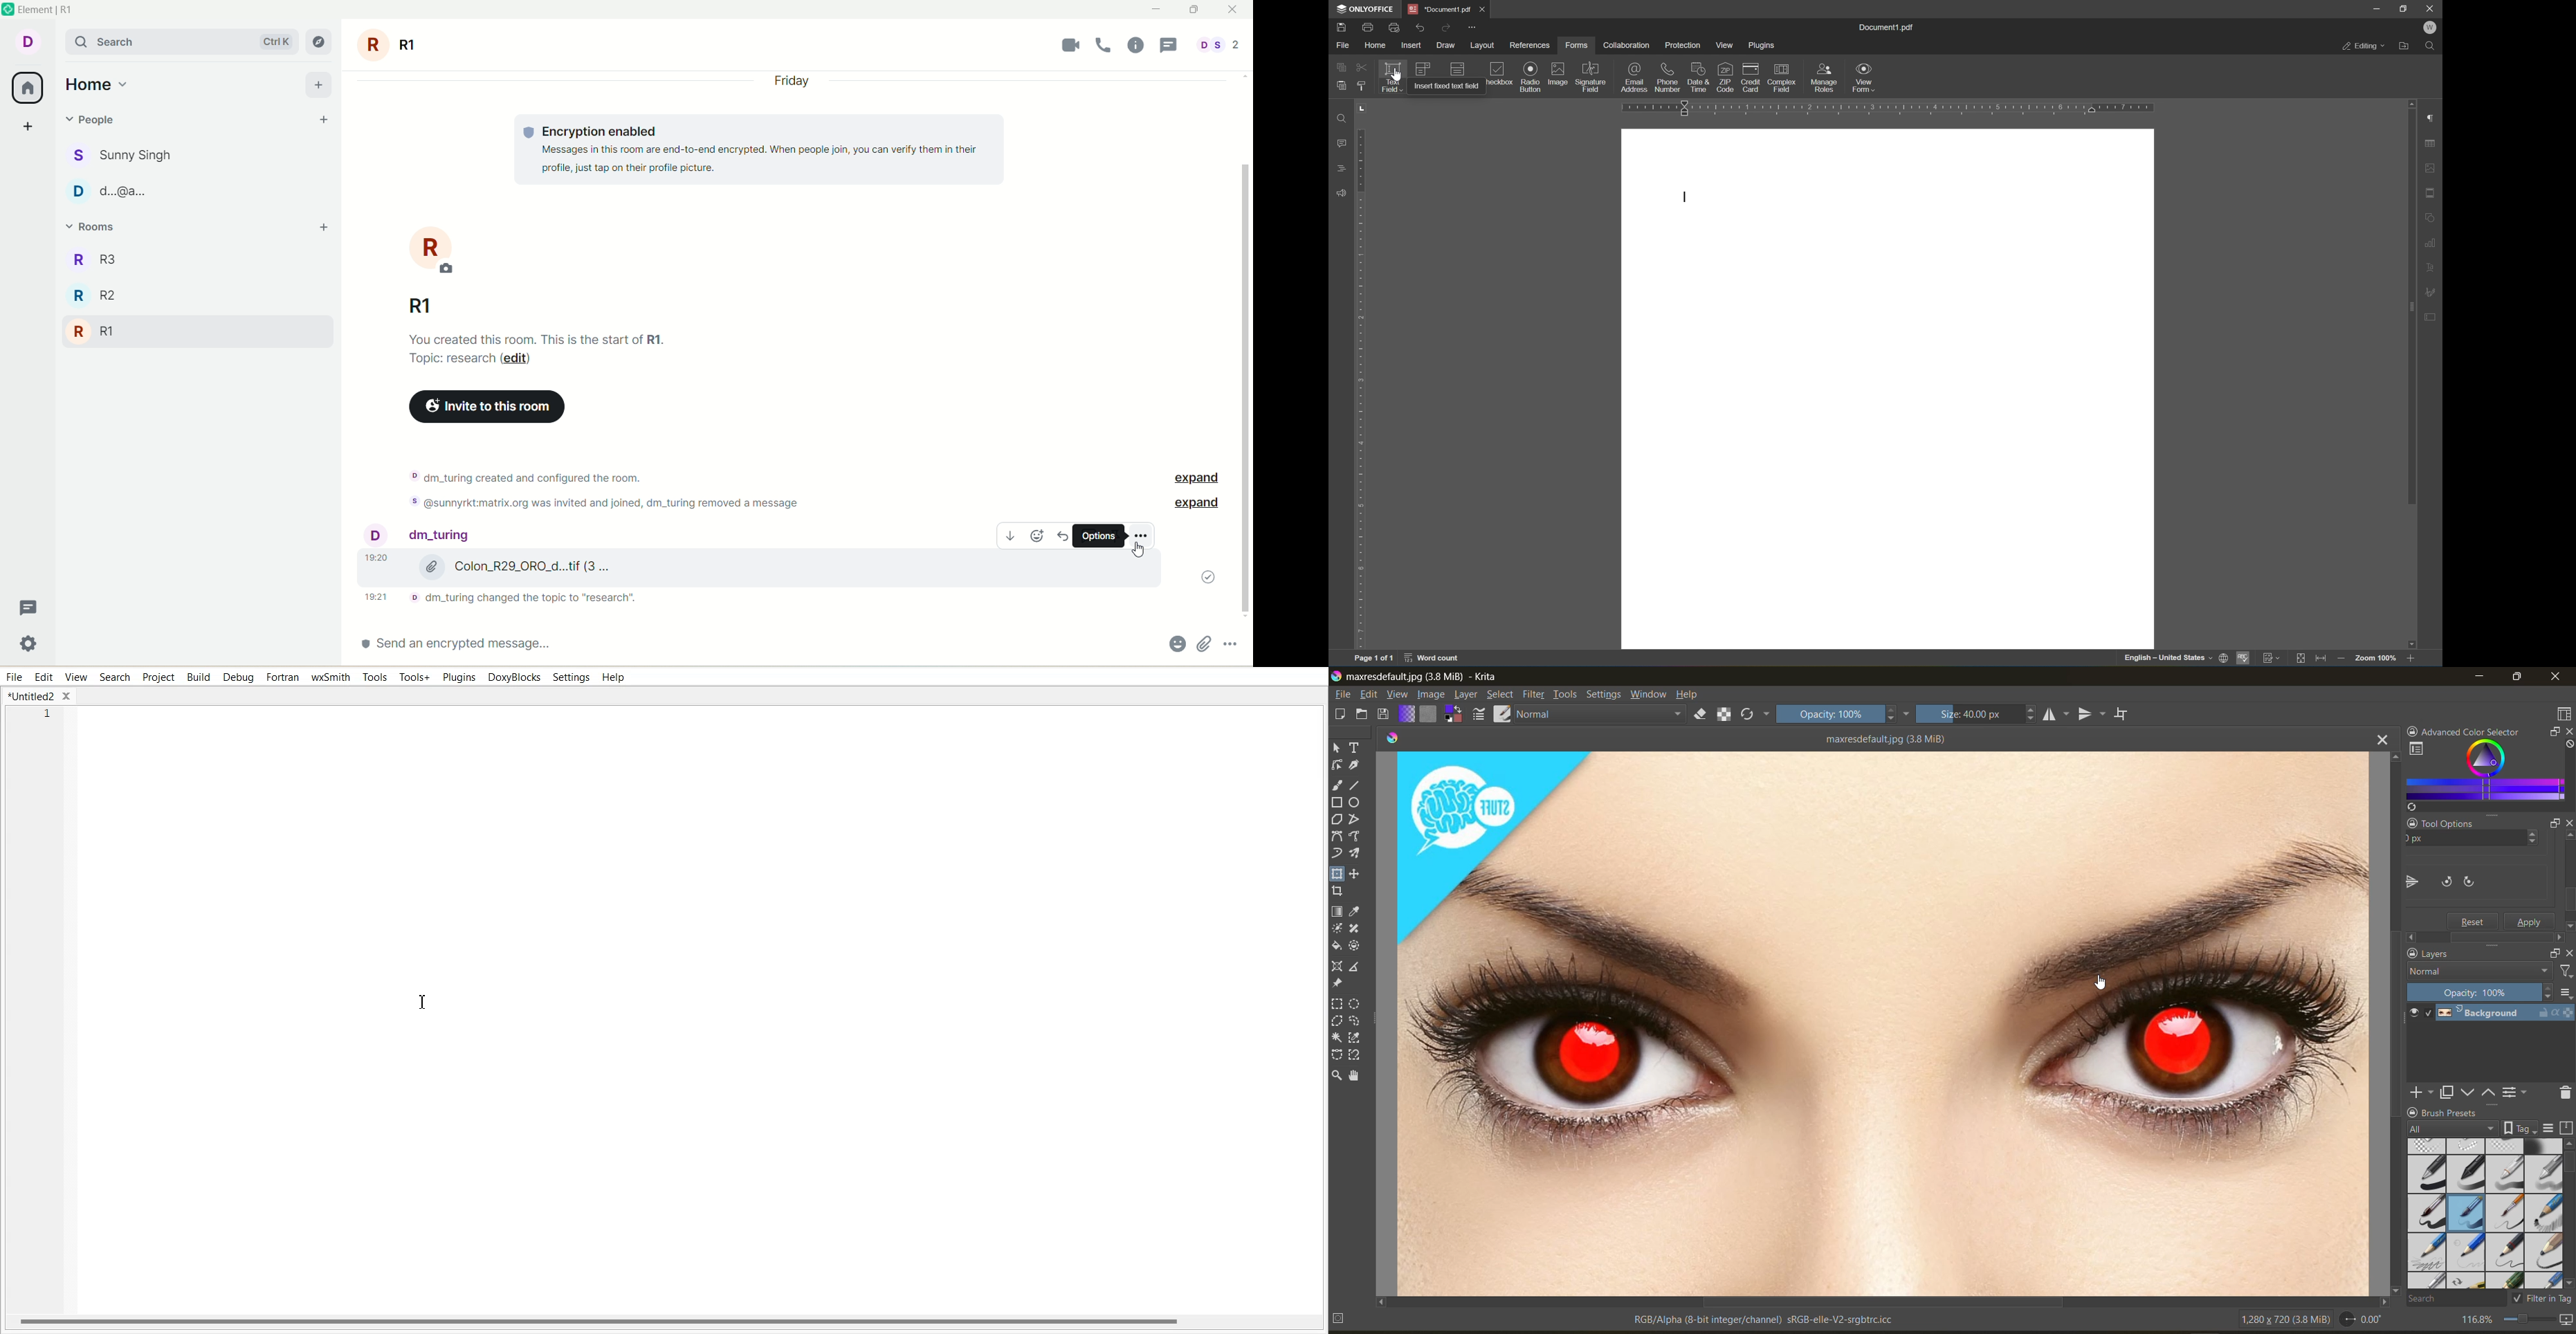 The width and height of the screenshot is (2576, 1344). Describe the element at coordinates (2548, 823) in the screenshot. I see `Float docker` at that location.